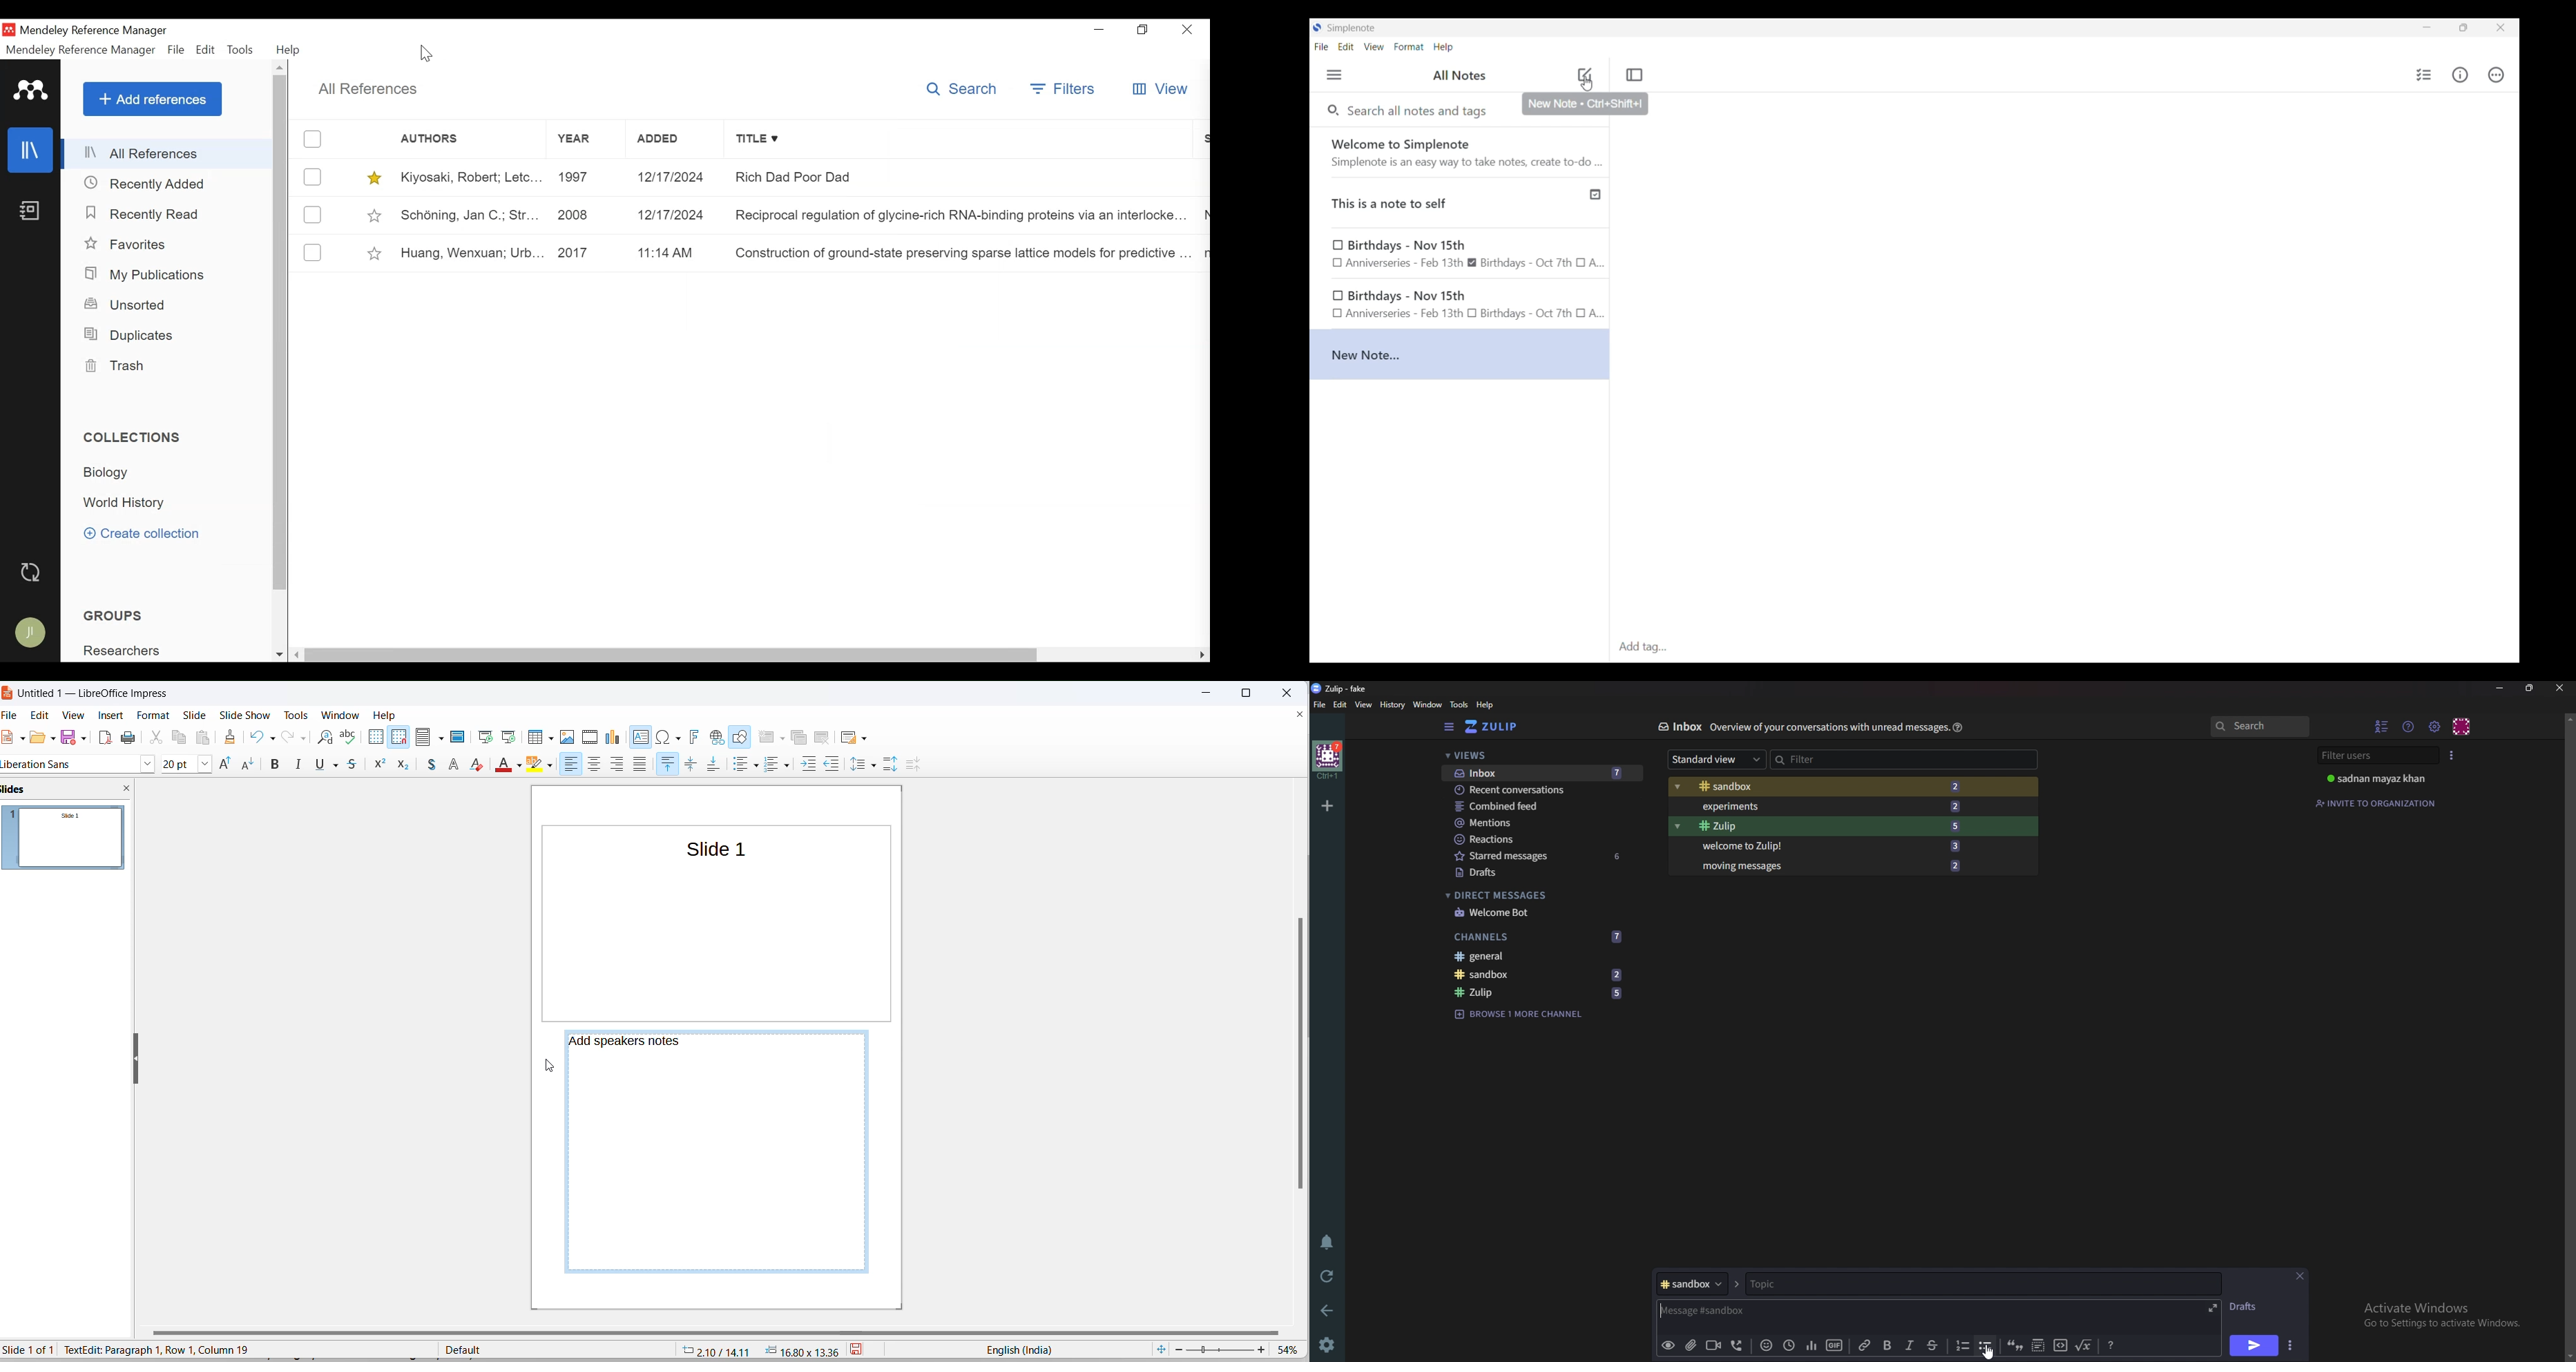 The width and height of the screenshot is (2576, 1372). I want to click on Invite to organization, so click(2378, 803).